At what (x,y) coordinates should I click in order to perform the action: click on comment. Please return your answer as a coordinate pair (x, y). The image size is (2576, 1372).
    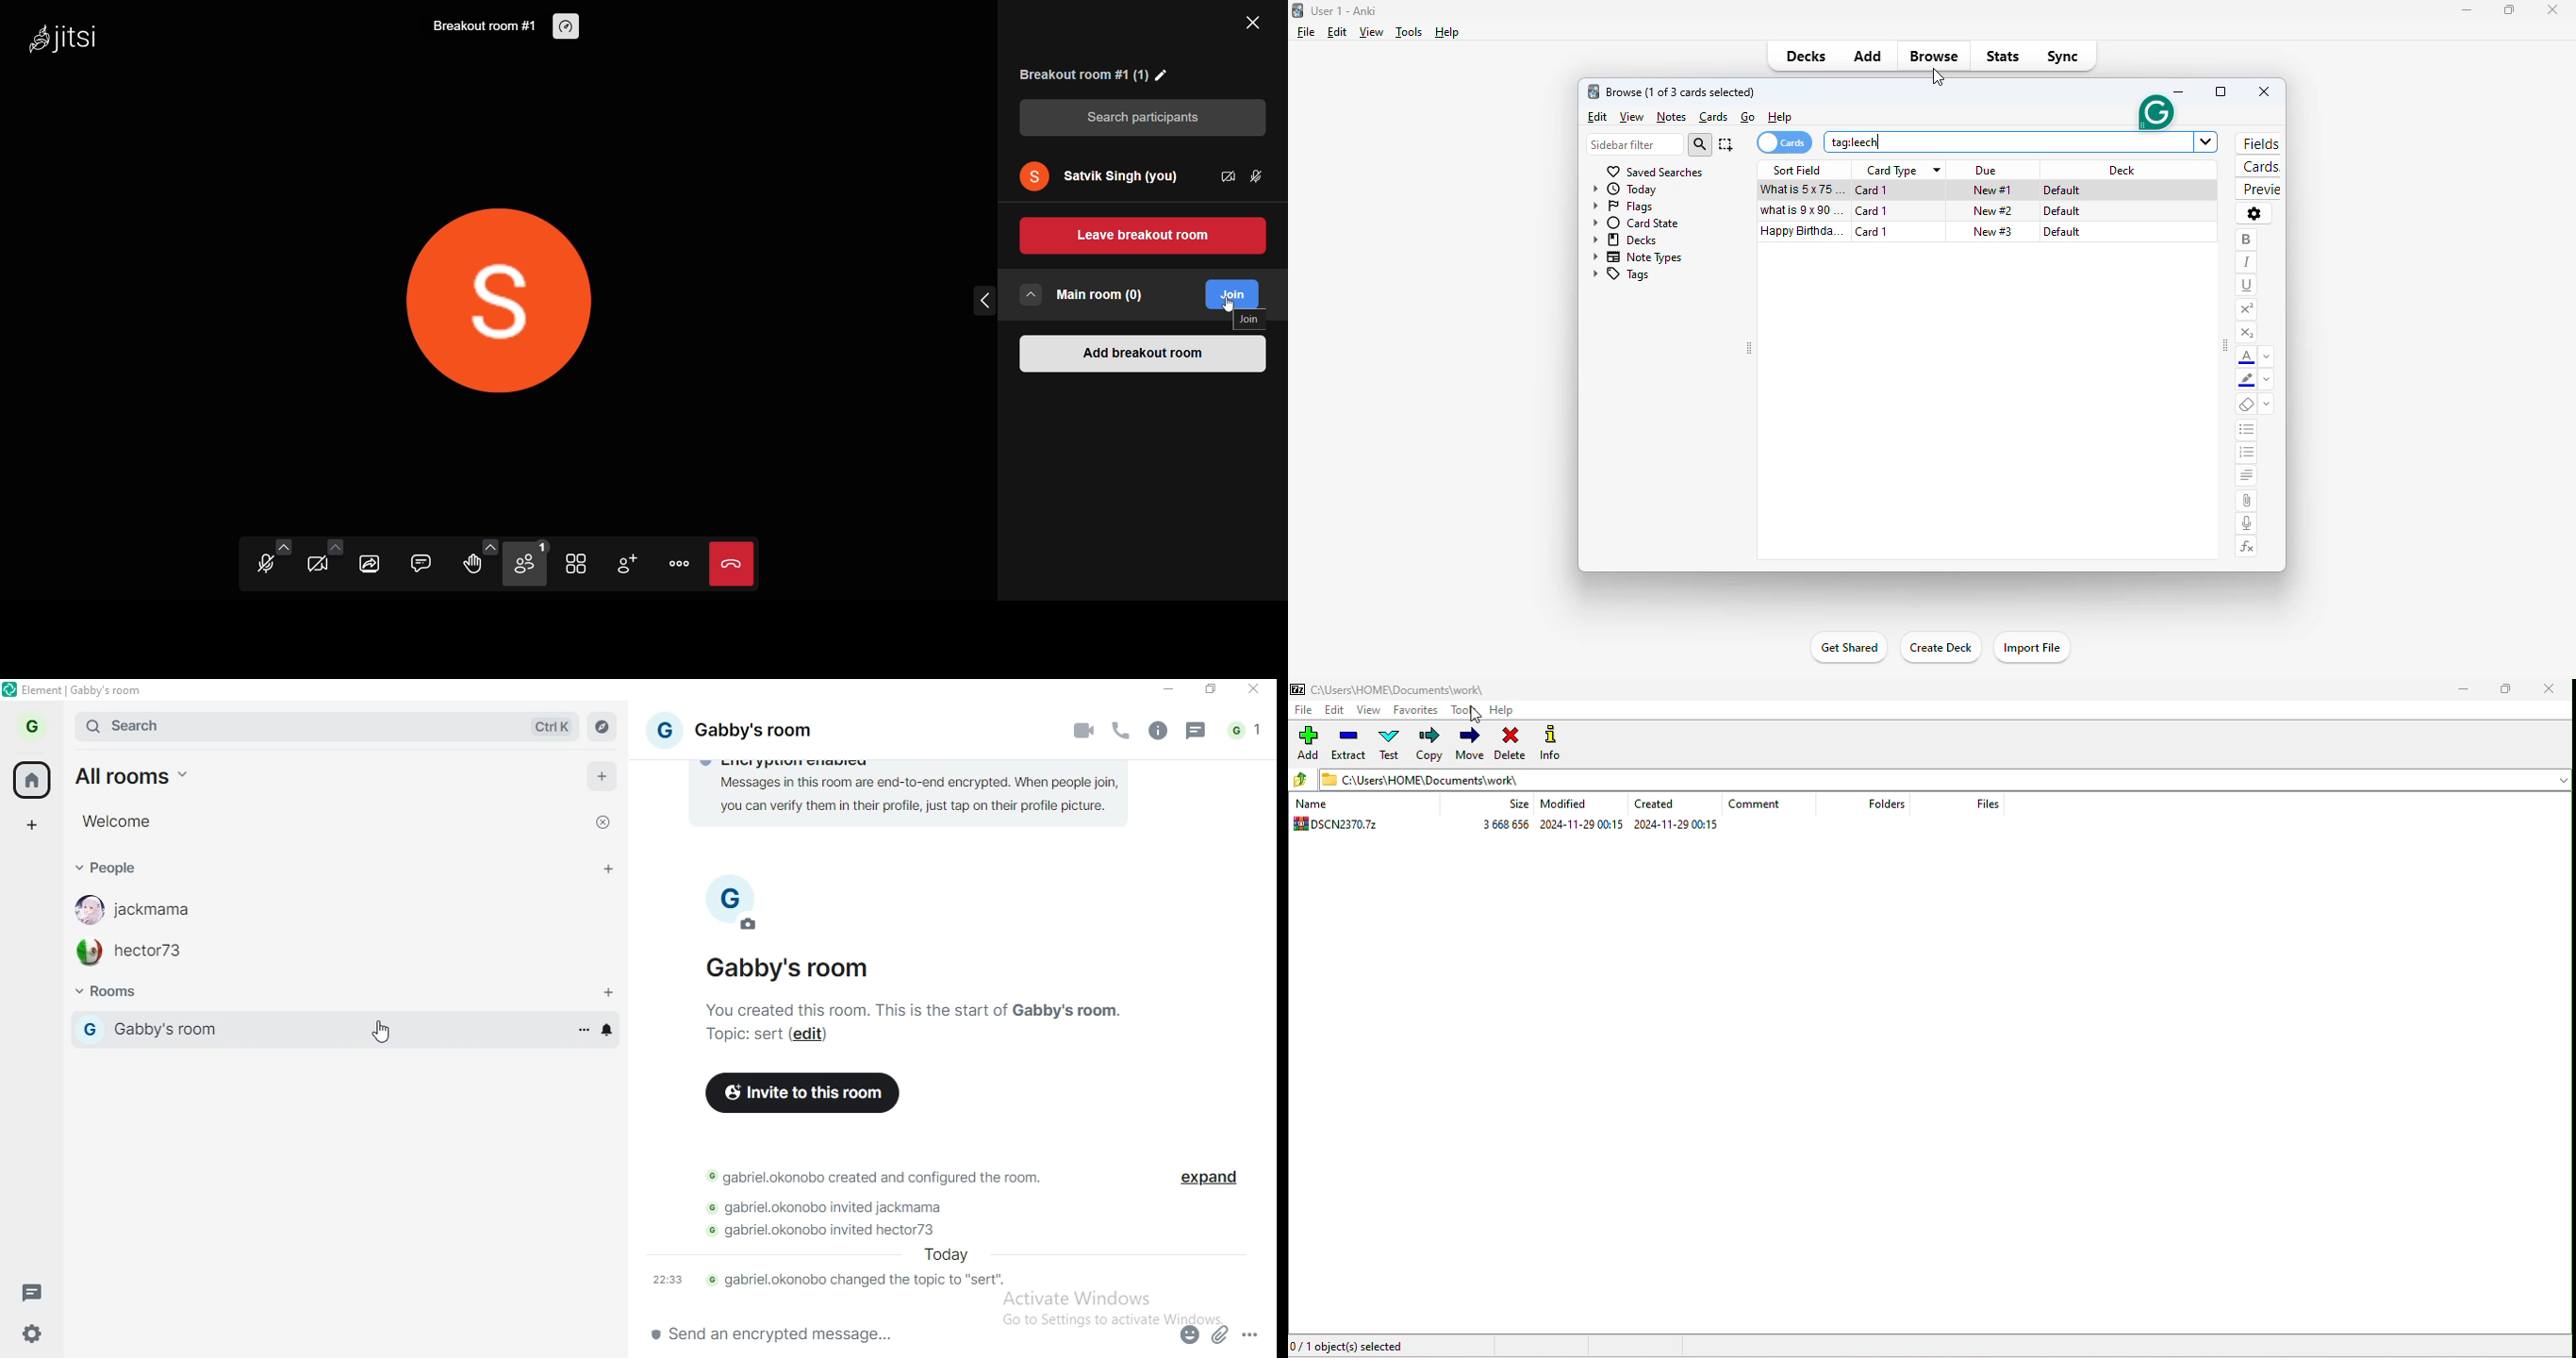
    Looking at the image, I should click on (1771, 805).